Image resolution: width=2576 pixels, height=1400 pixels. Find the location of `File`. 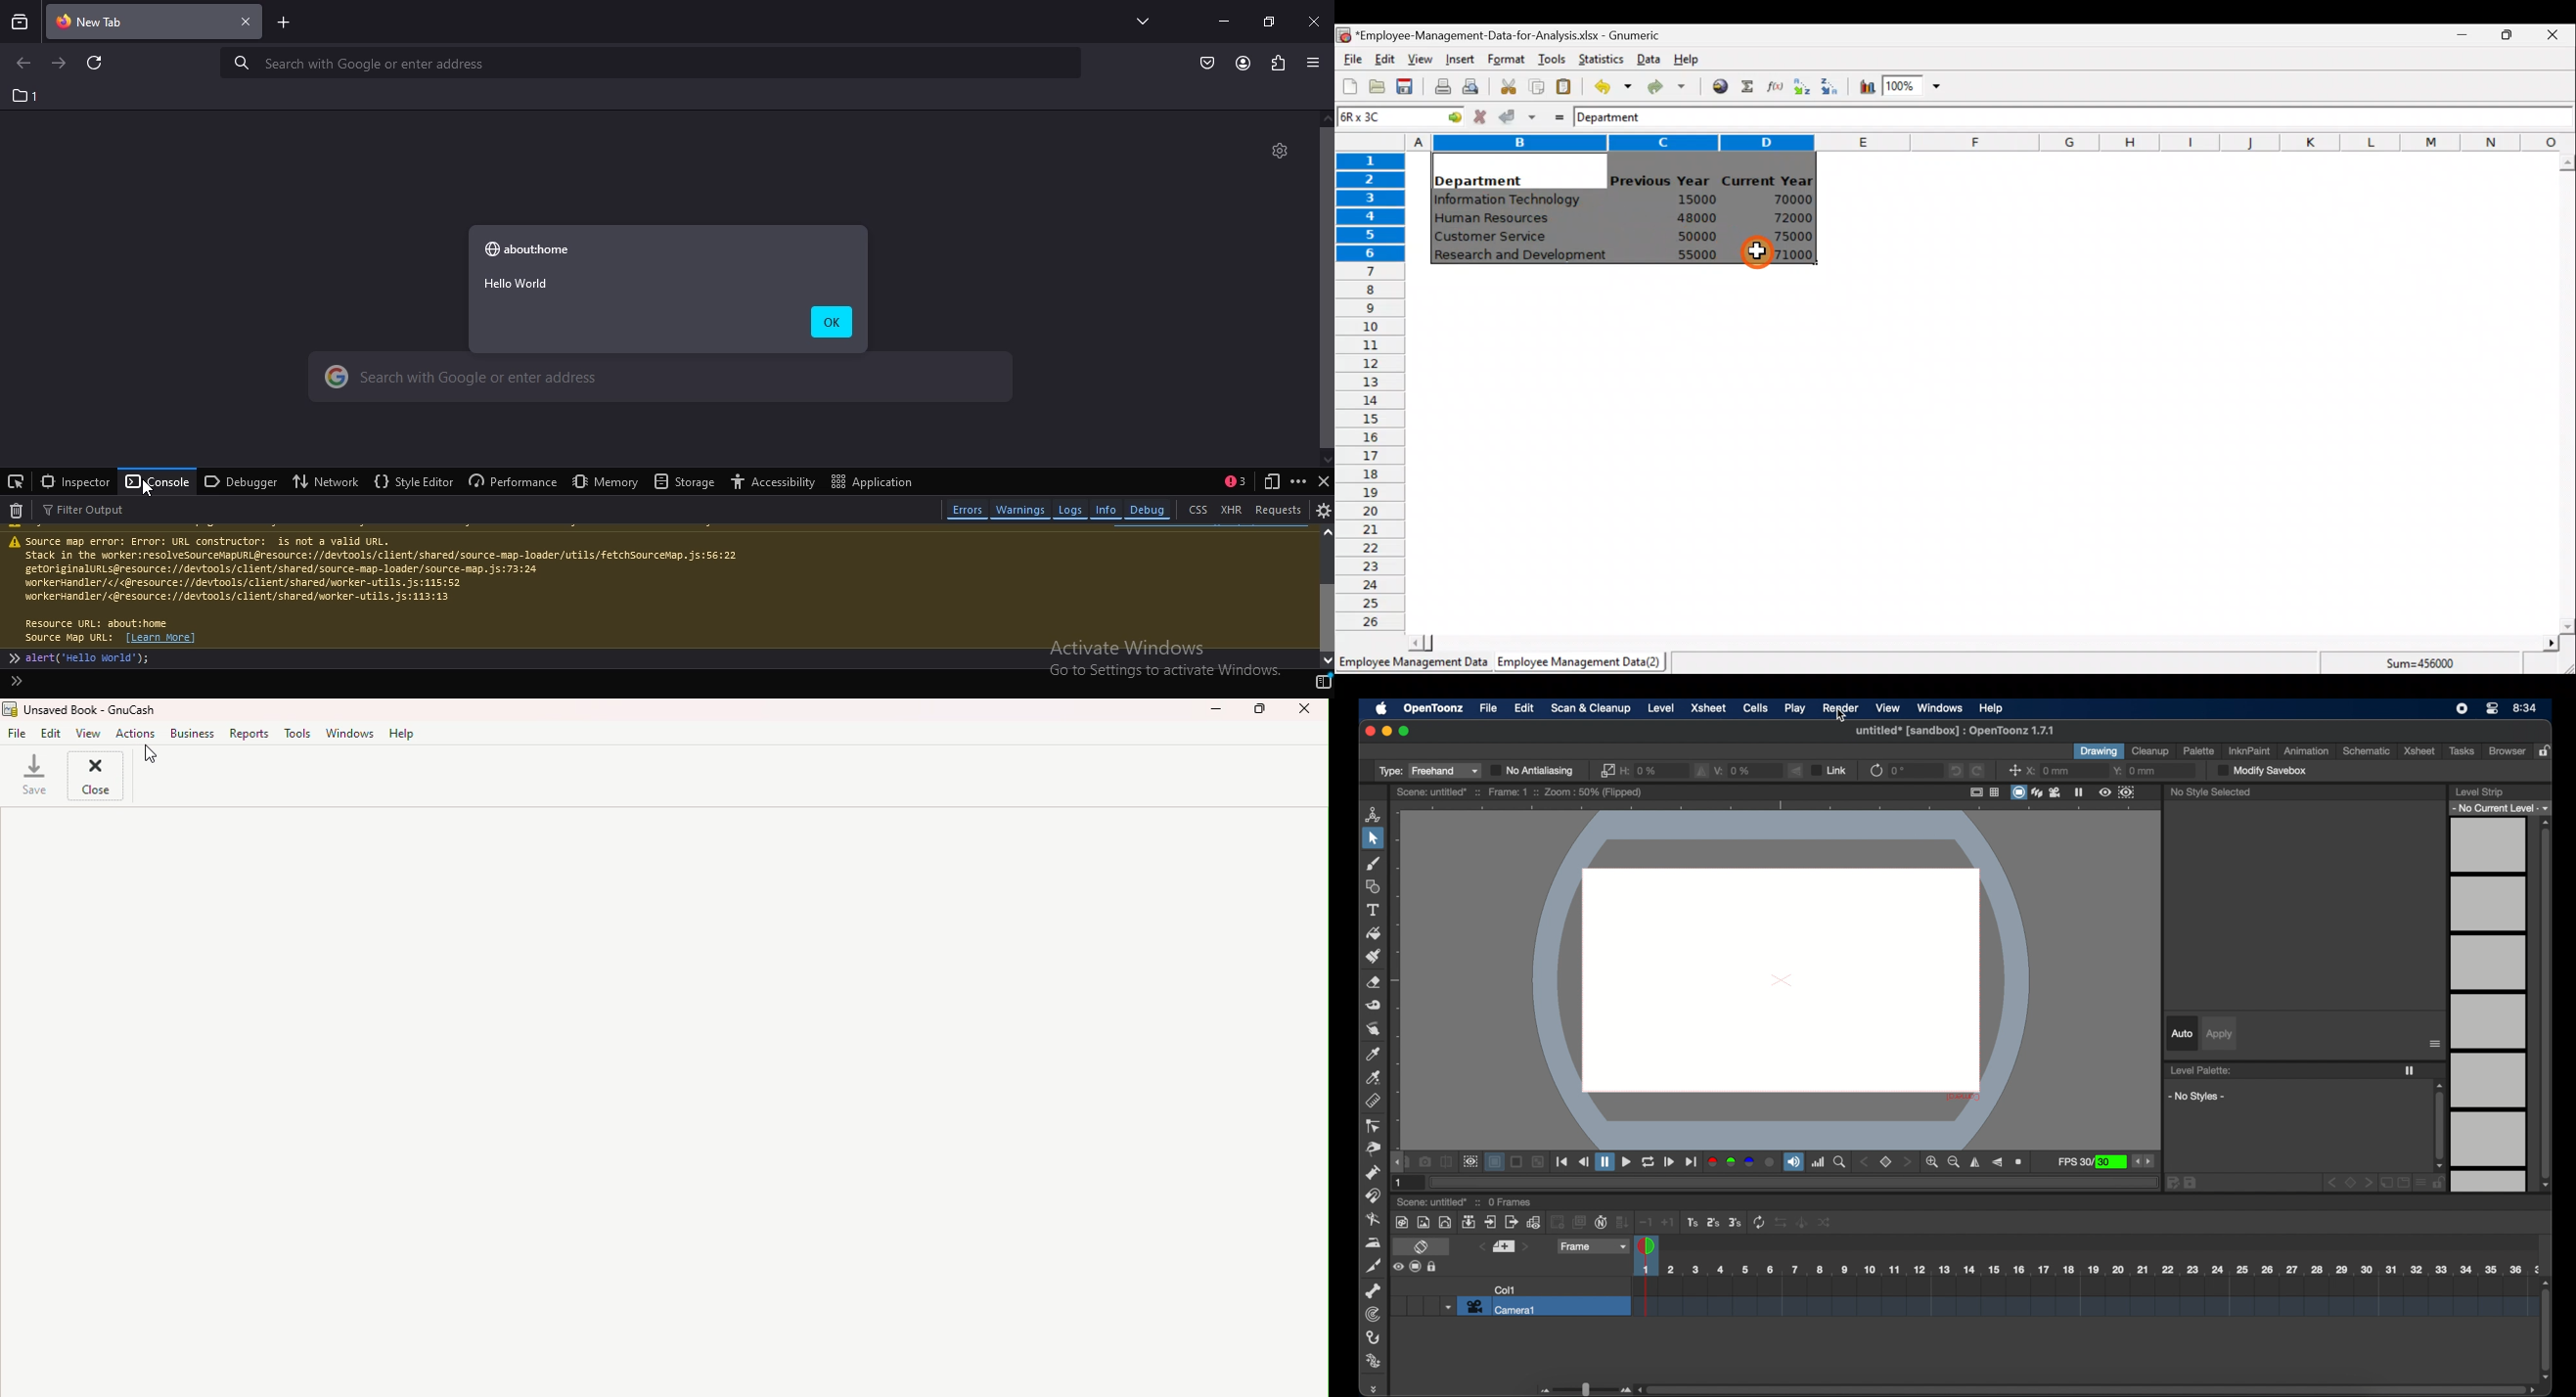

File is located at coordinates (19, 734).